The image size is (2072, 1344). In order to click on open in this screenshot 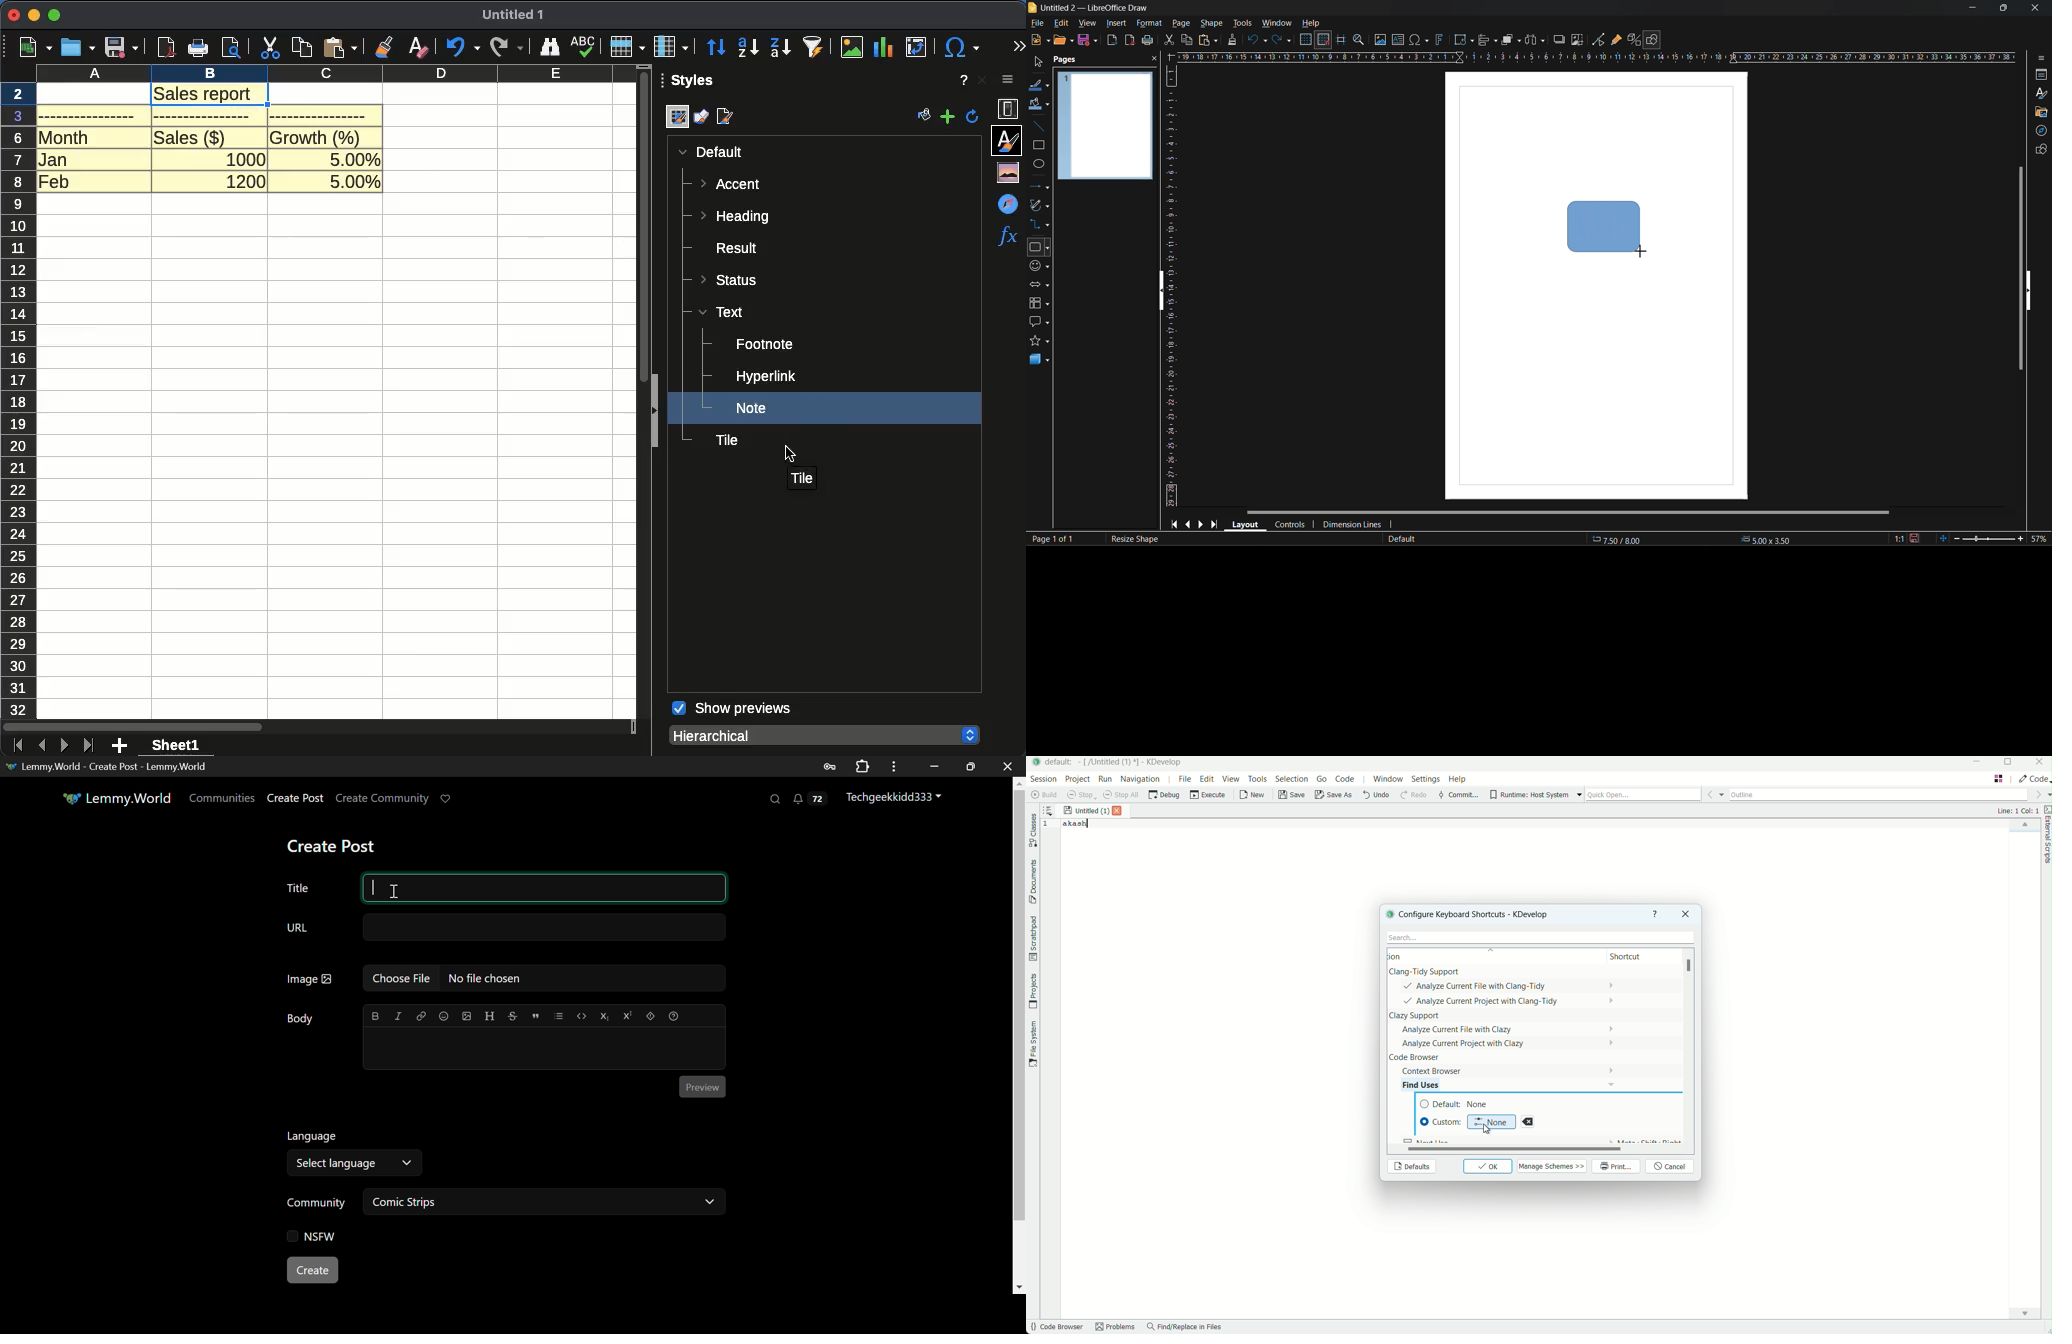, I will do `click(1063, 41)`.